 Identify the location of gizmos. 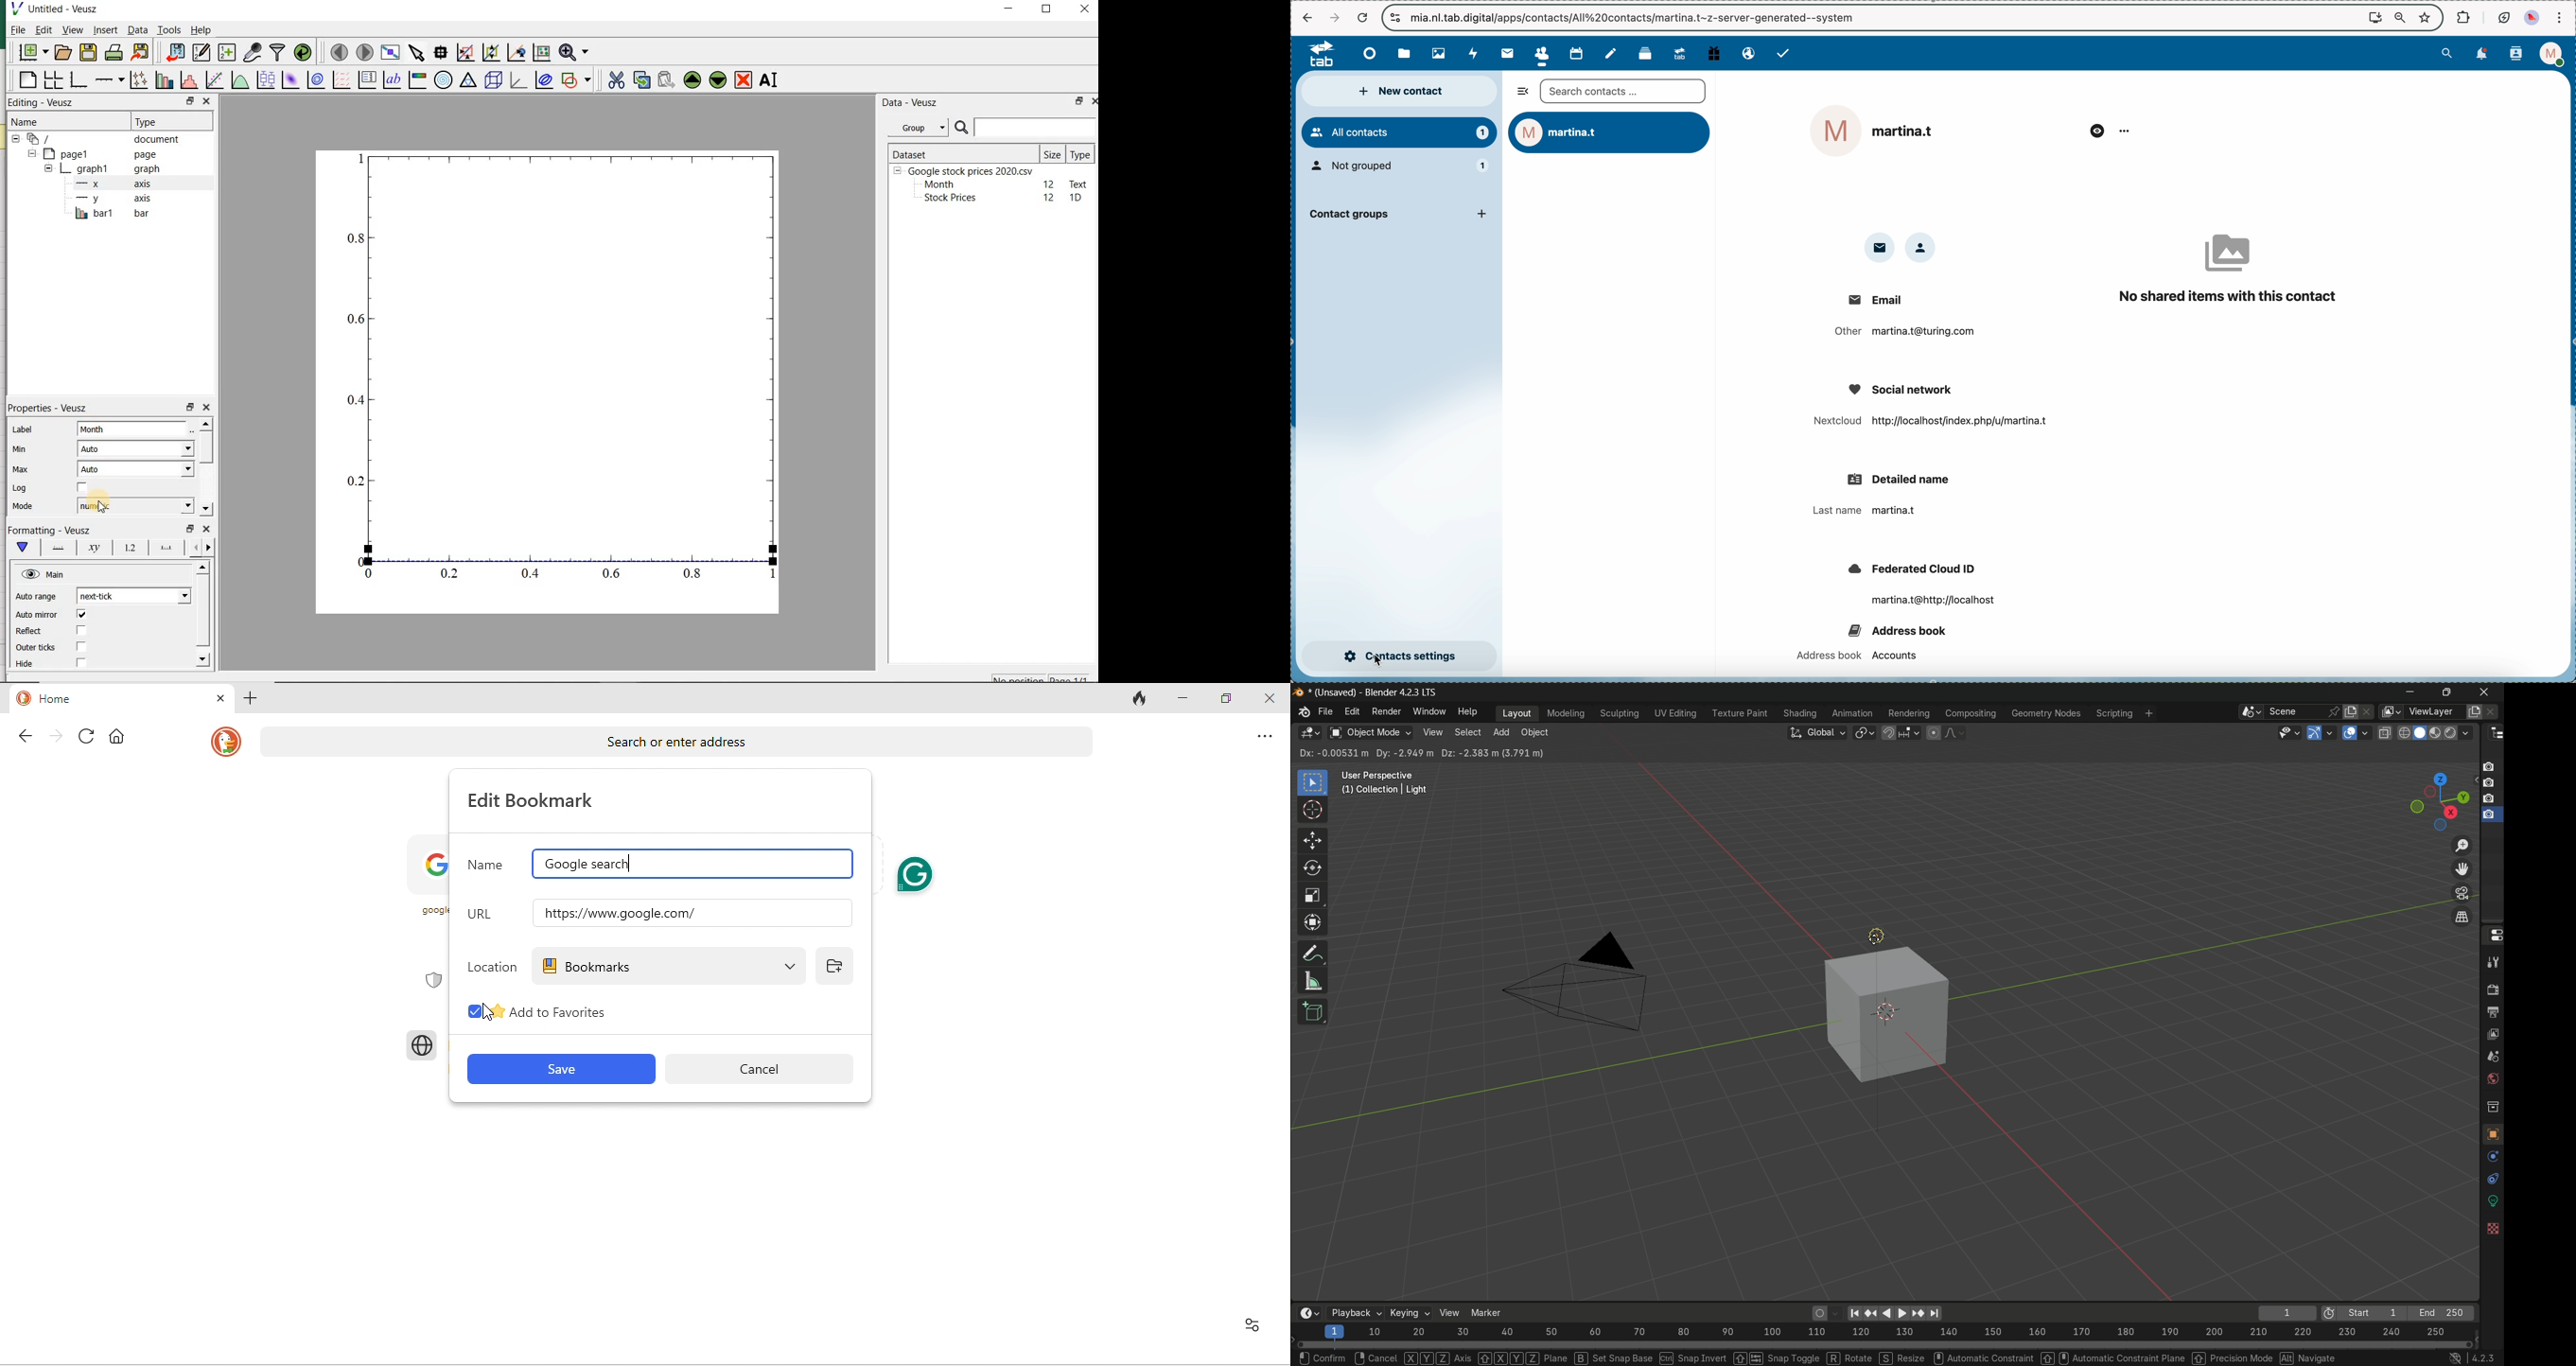
(2333, 732).